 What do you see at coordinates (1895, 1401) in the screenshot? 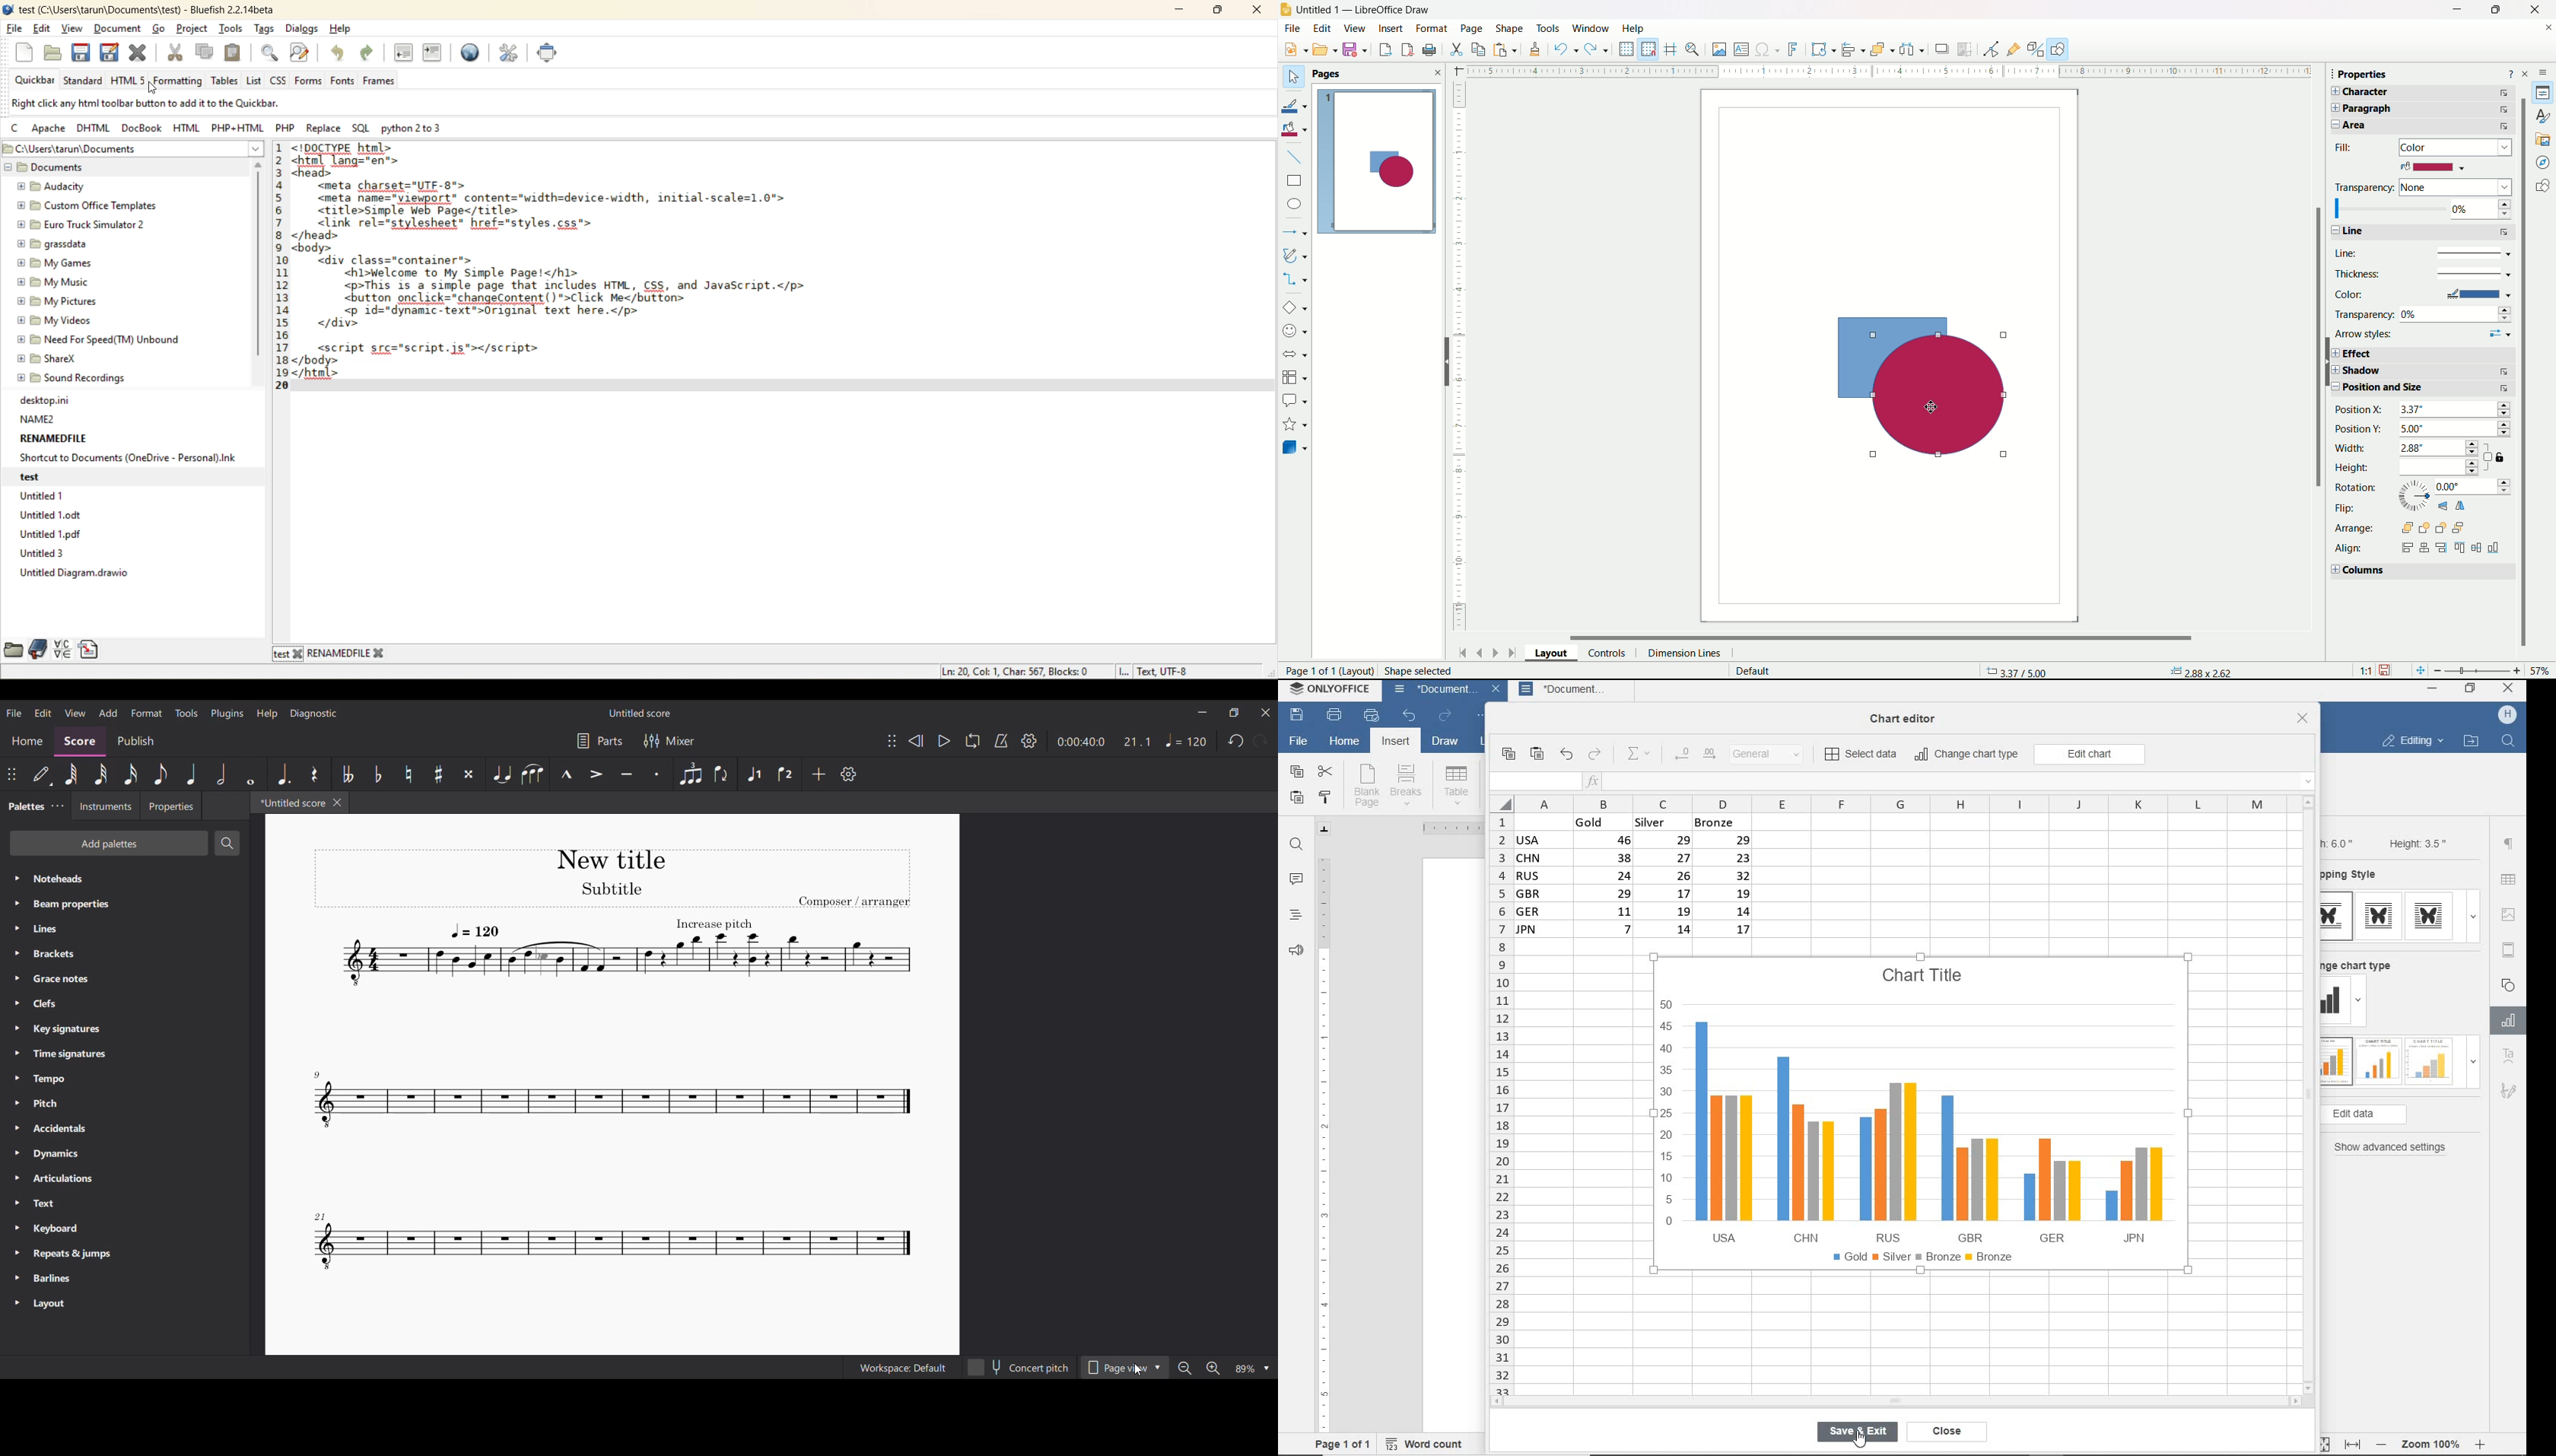
I see `horizontal scroll bar` at bounding box center [1895, 1401].